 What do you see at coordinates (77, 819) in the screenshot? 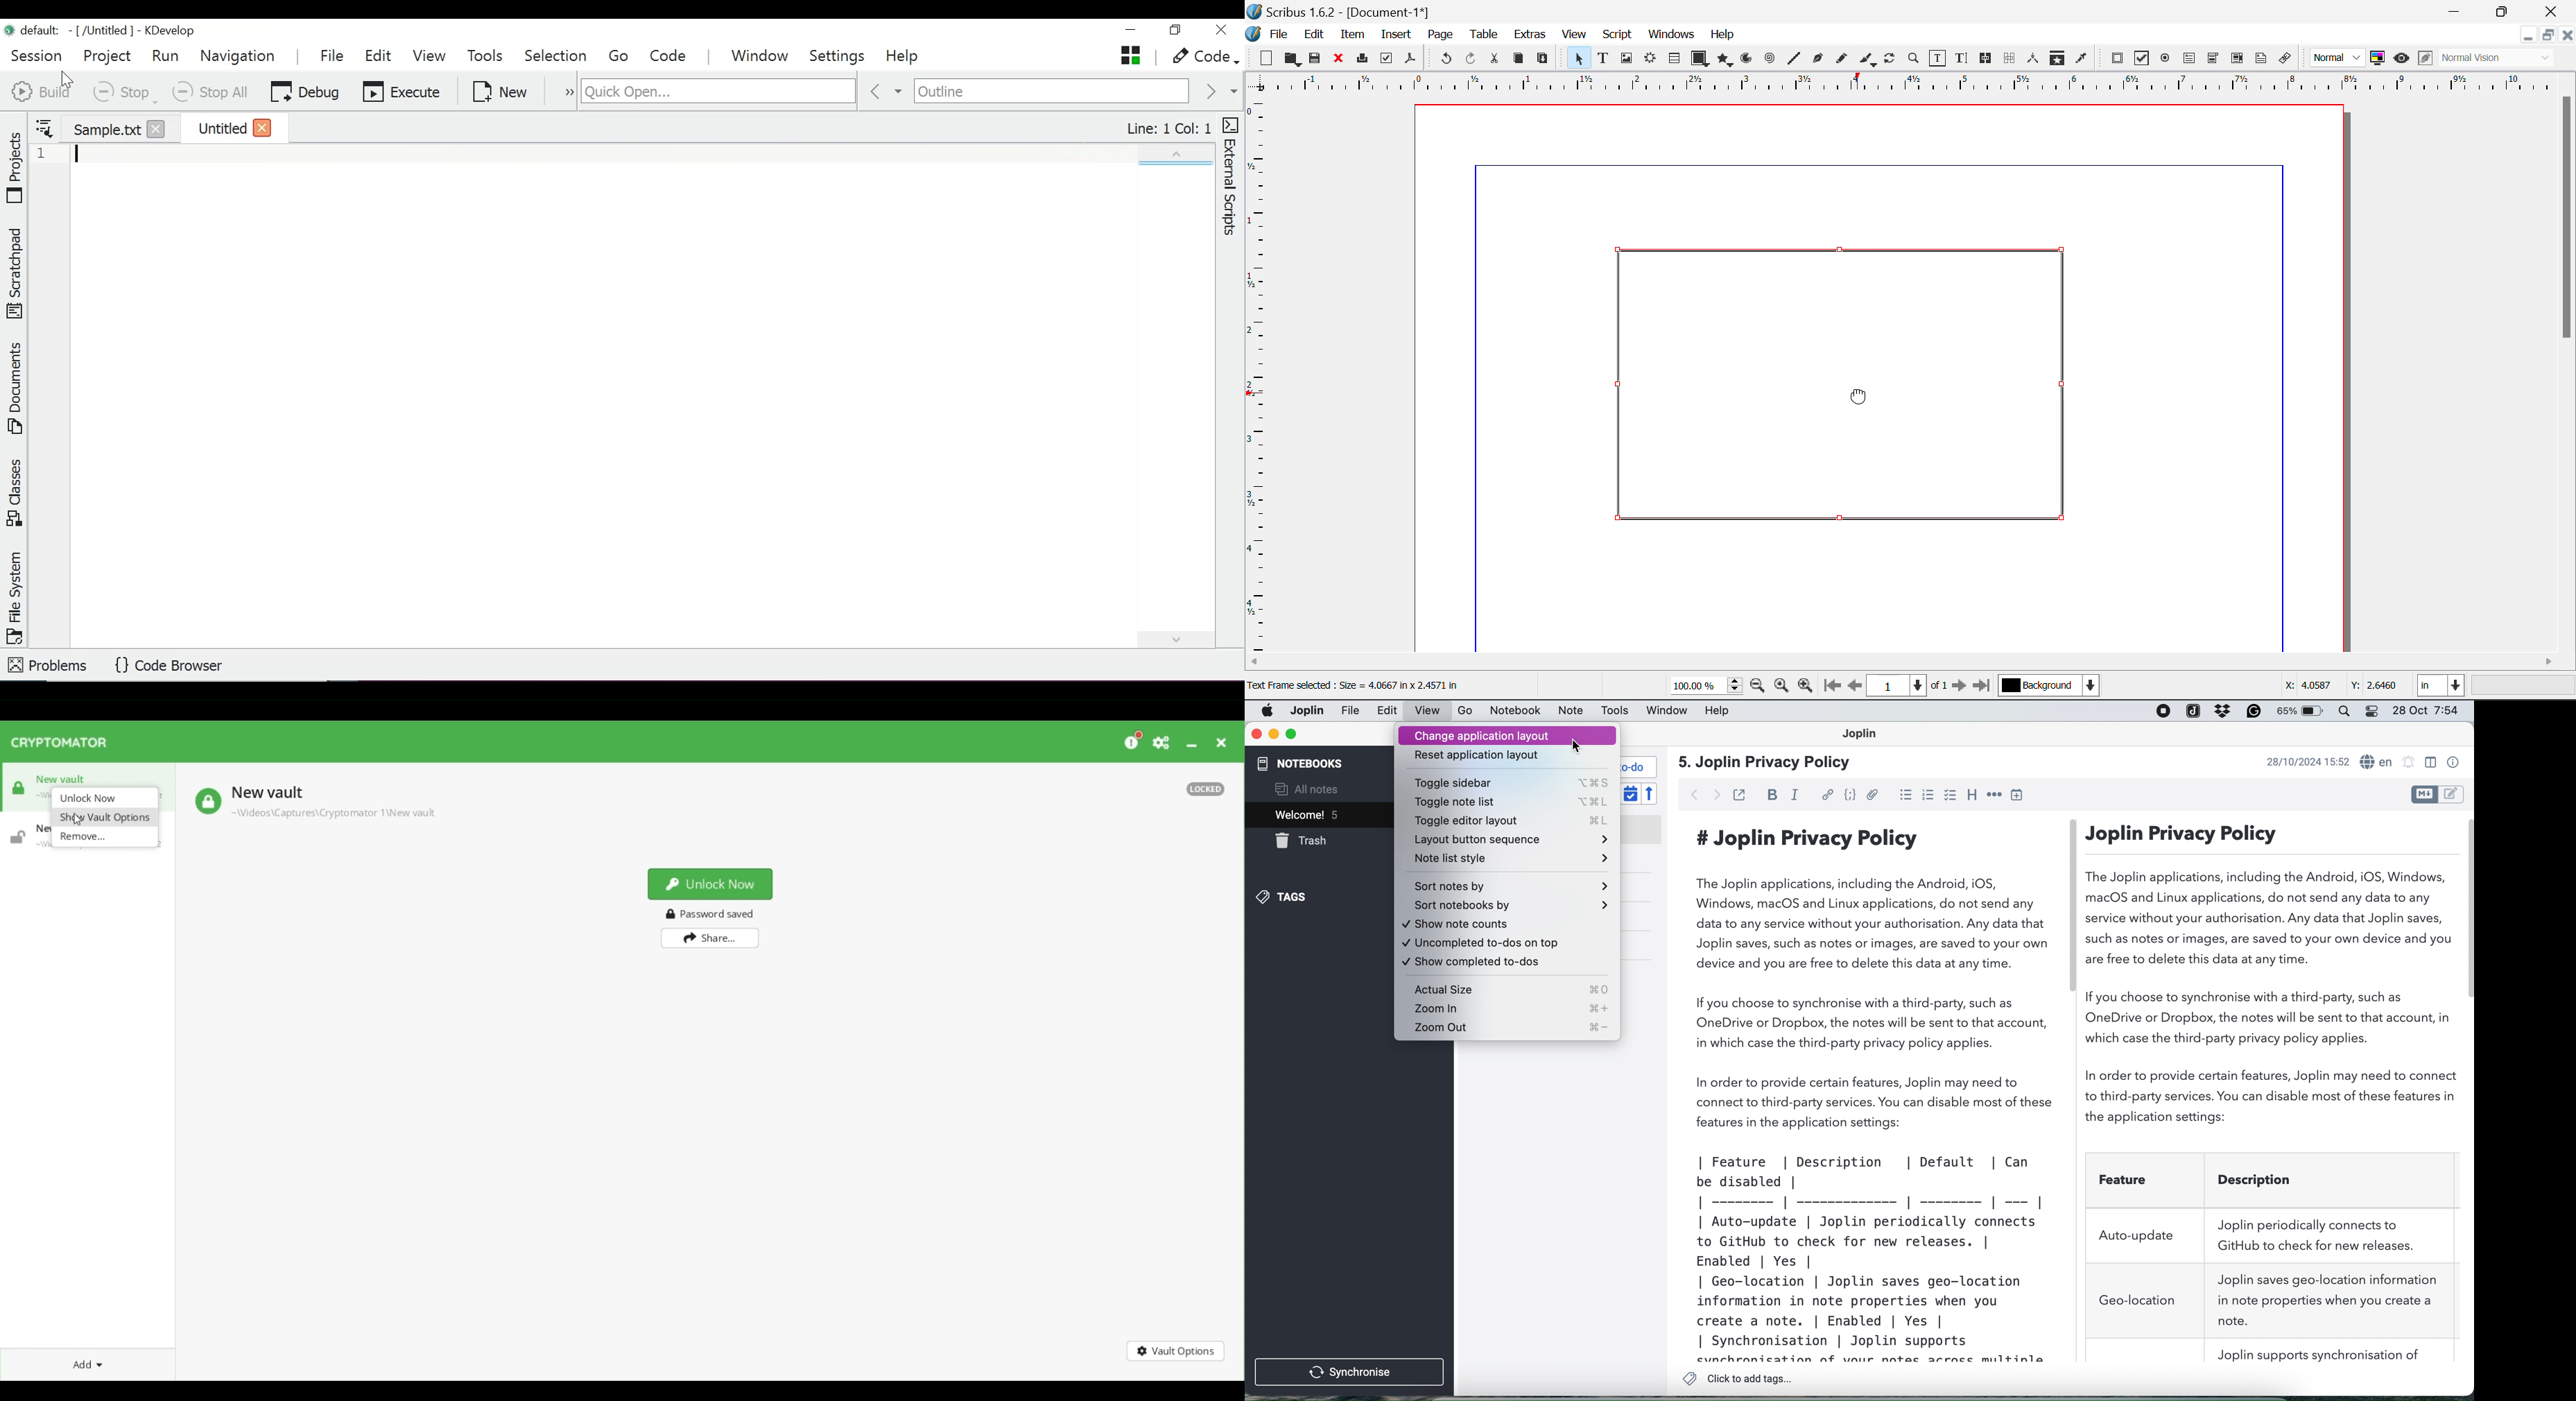
I see `Cursor clicking on vault options` at bounding box center [77, 819].